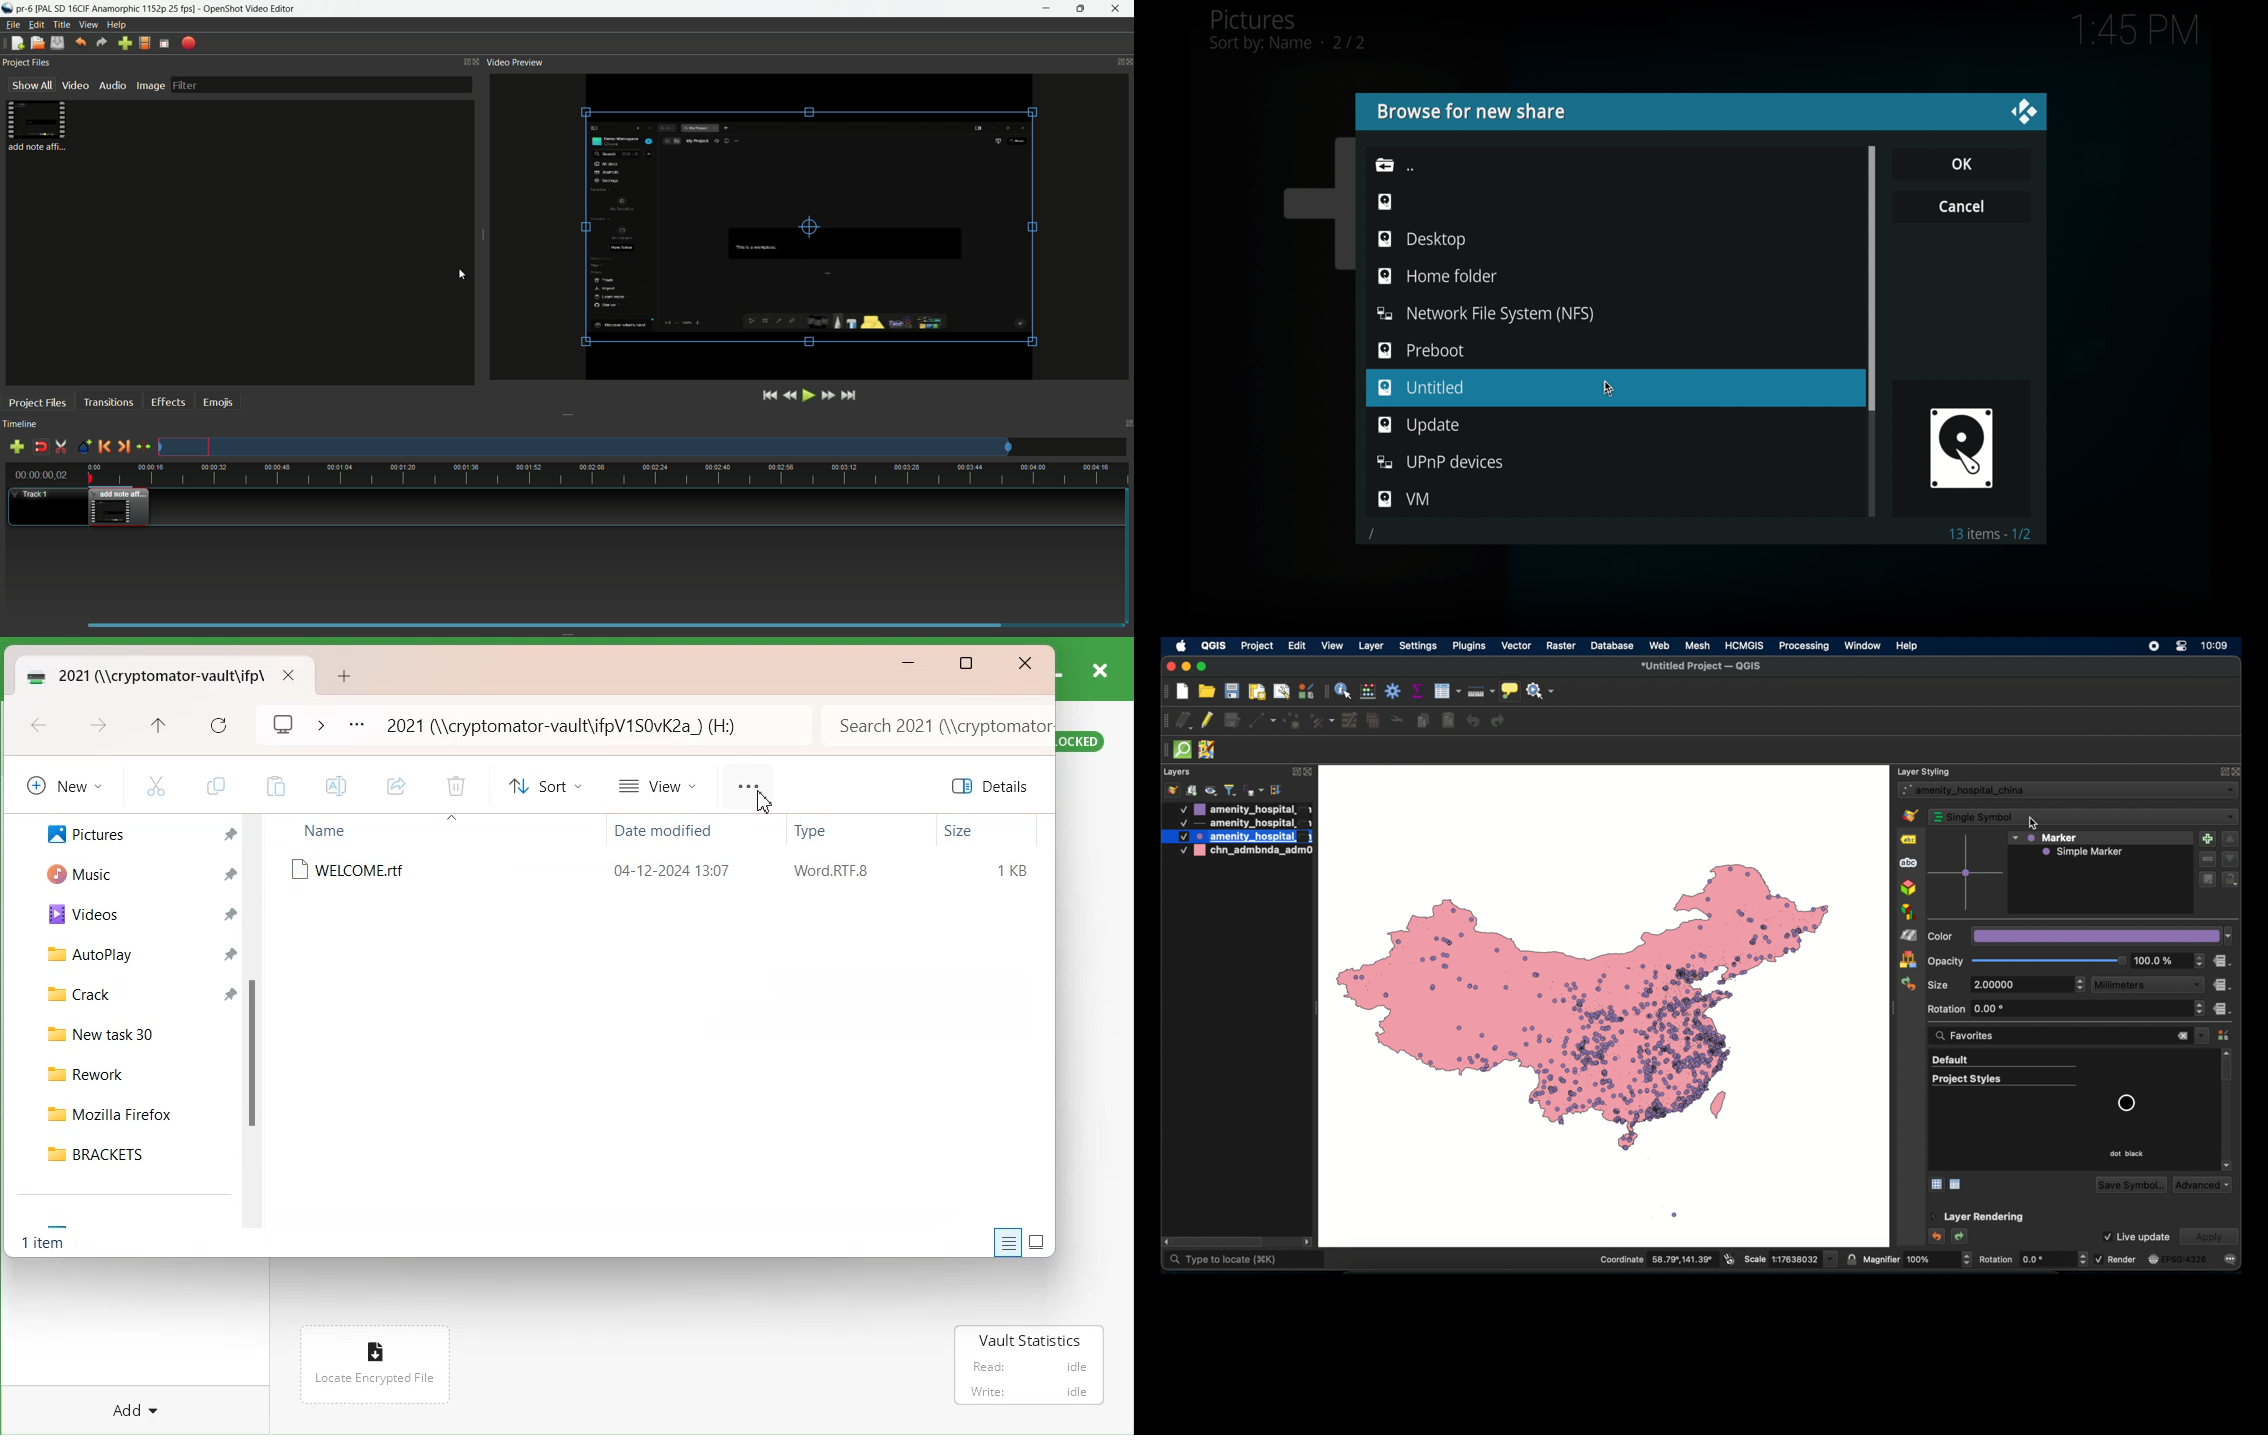 The height and width of the screenshot is (1456, 2268). Describe the element at coordinates (1184, 720) in the screenshot. I see `current edits` at that location.